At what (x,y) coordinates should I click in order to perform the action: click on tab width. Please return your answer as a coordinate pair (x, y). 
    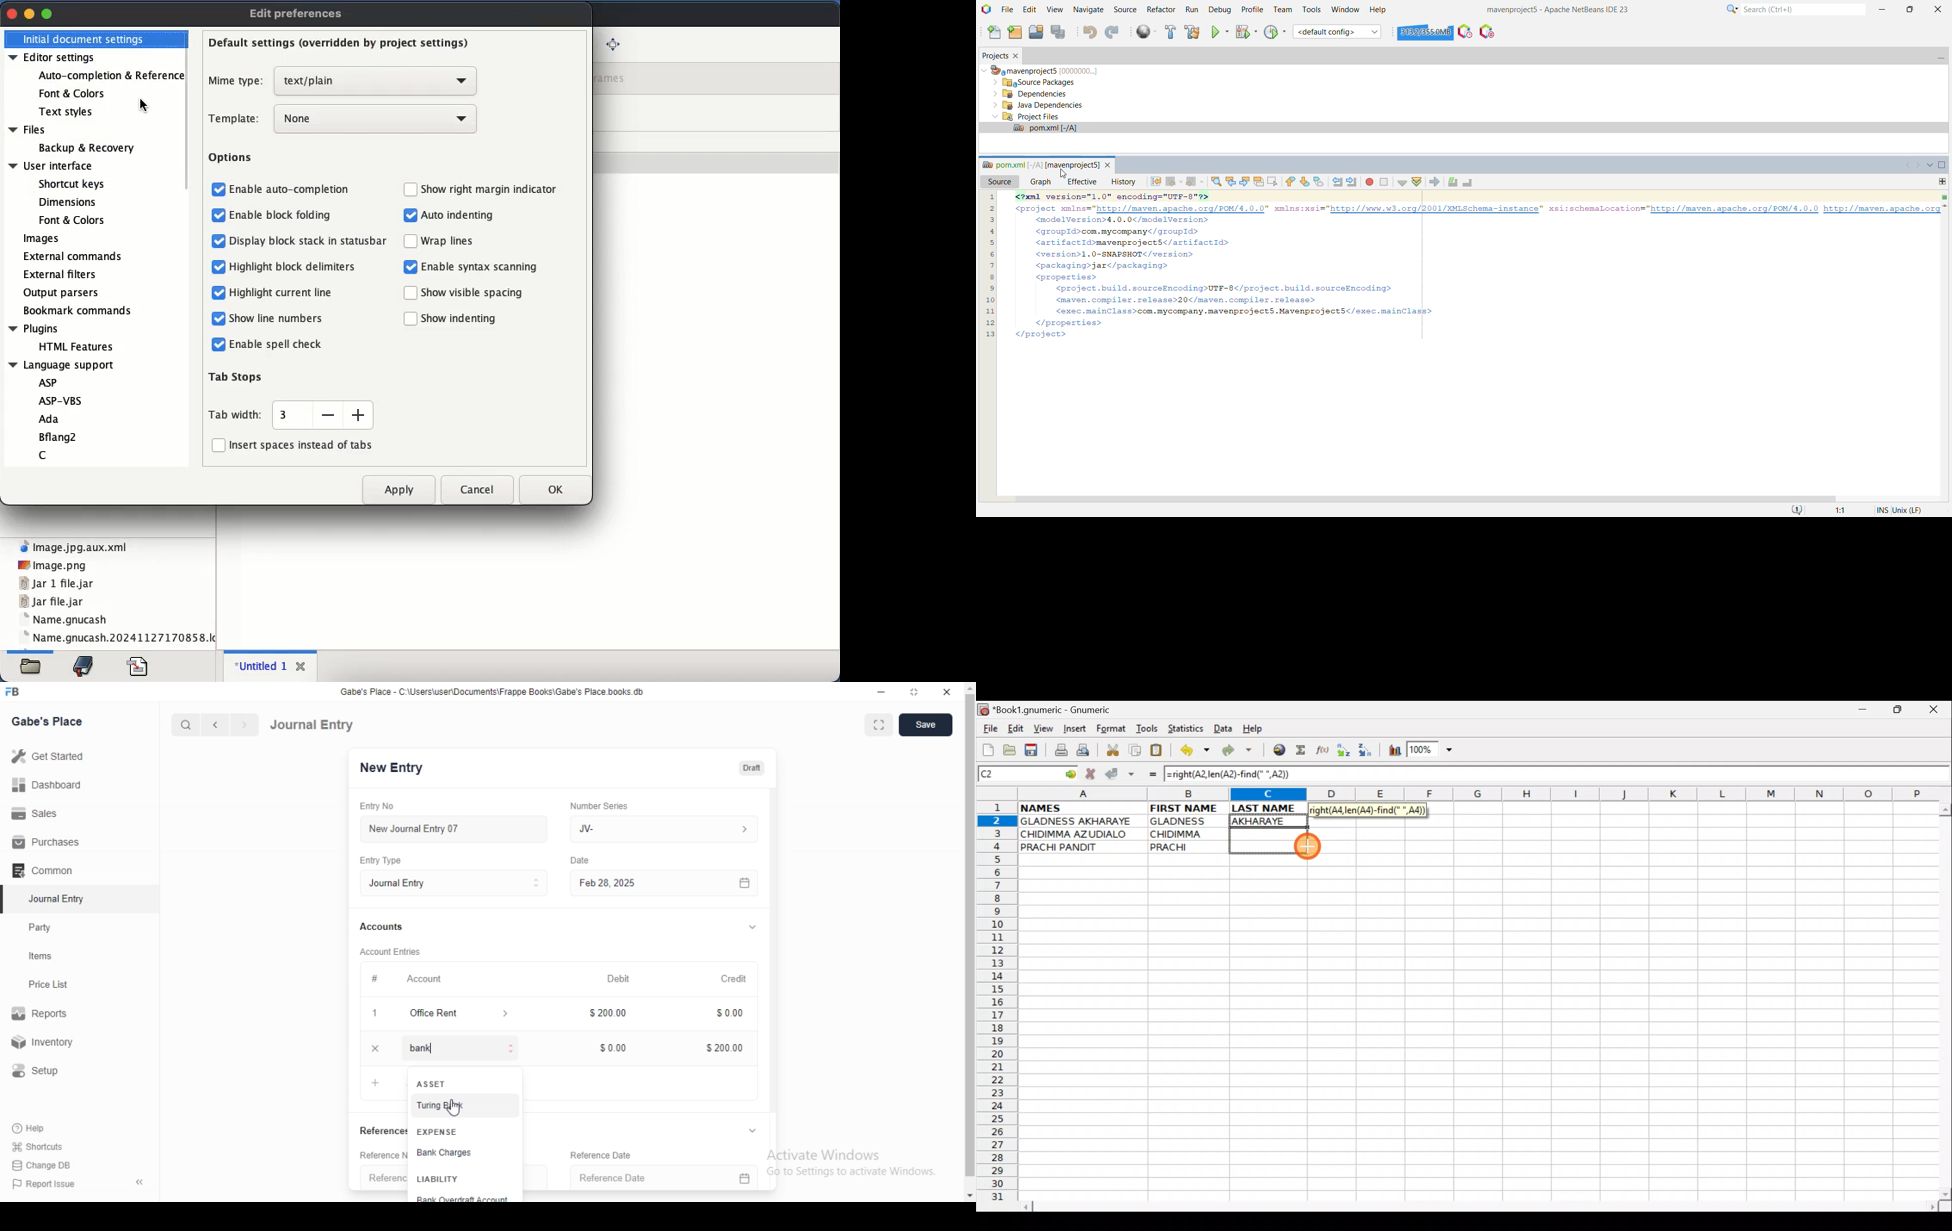
    Looking at the image, I should click on (236, 414).